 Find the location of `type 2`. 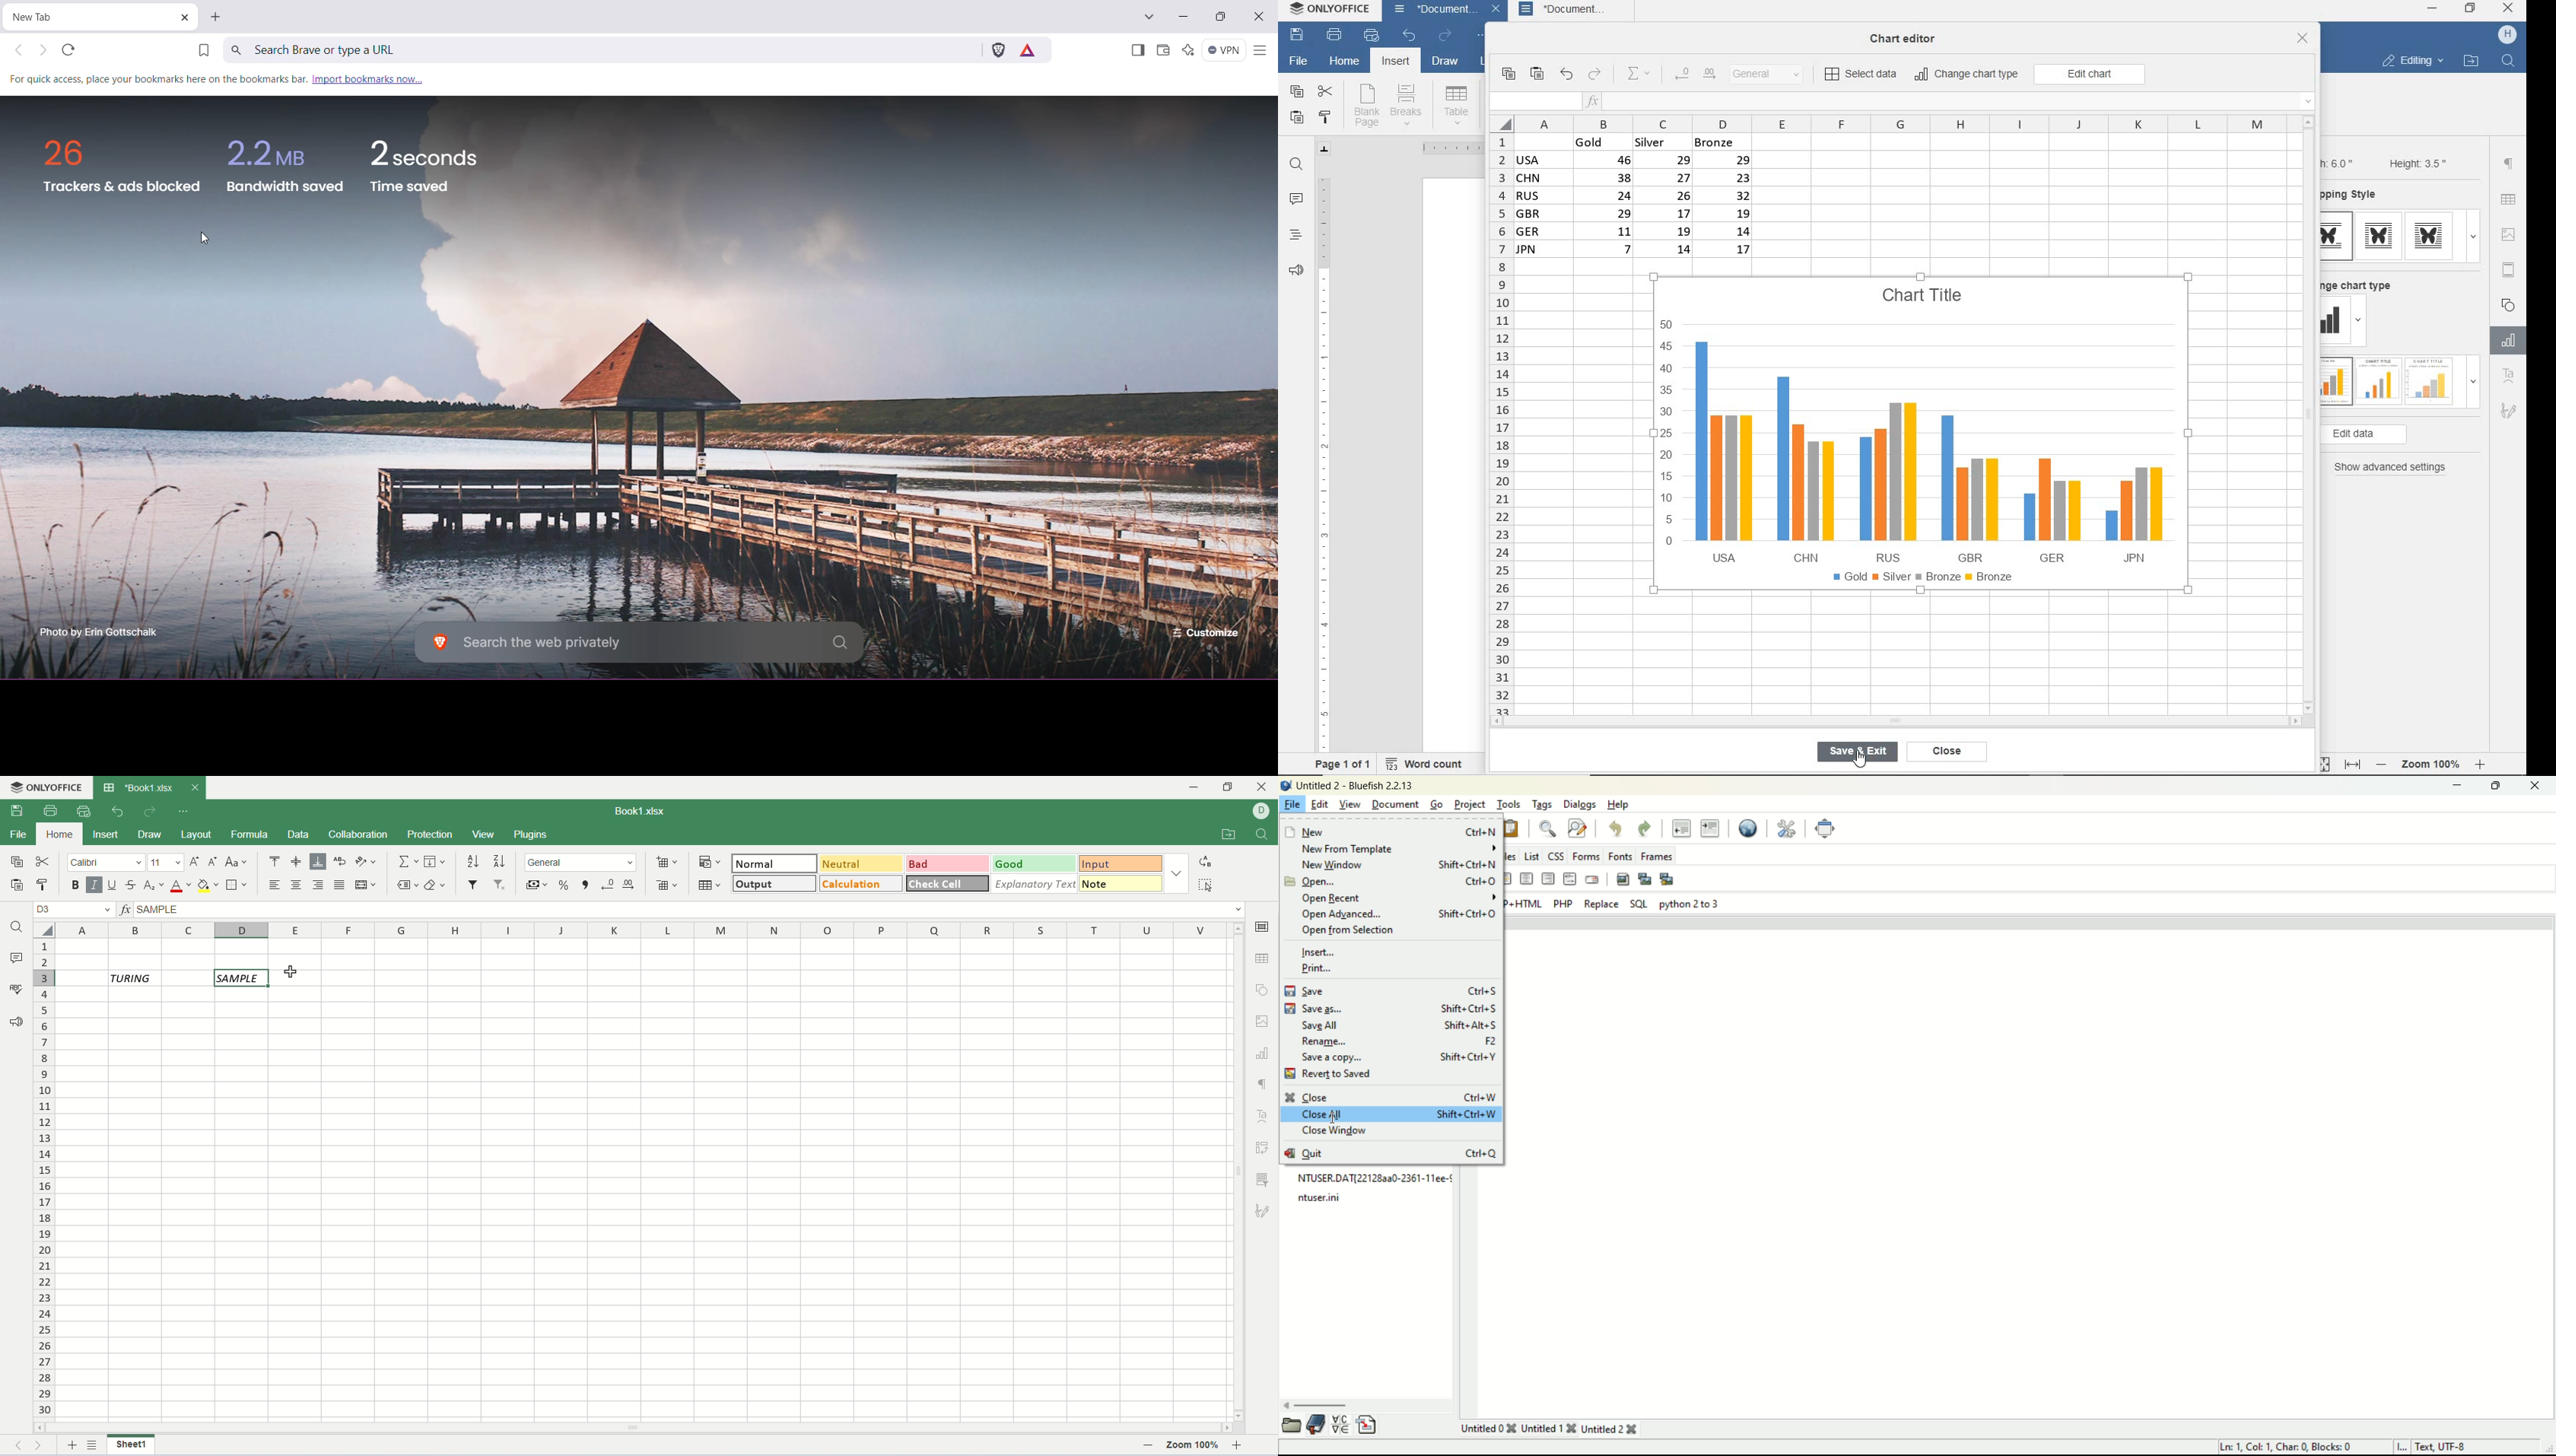

type 2 is located at coordinates (2379, 236).